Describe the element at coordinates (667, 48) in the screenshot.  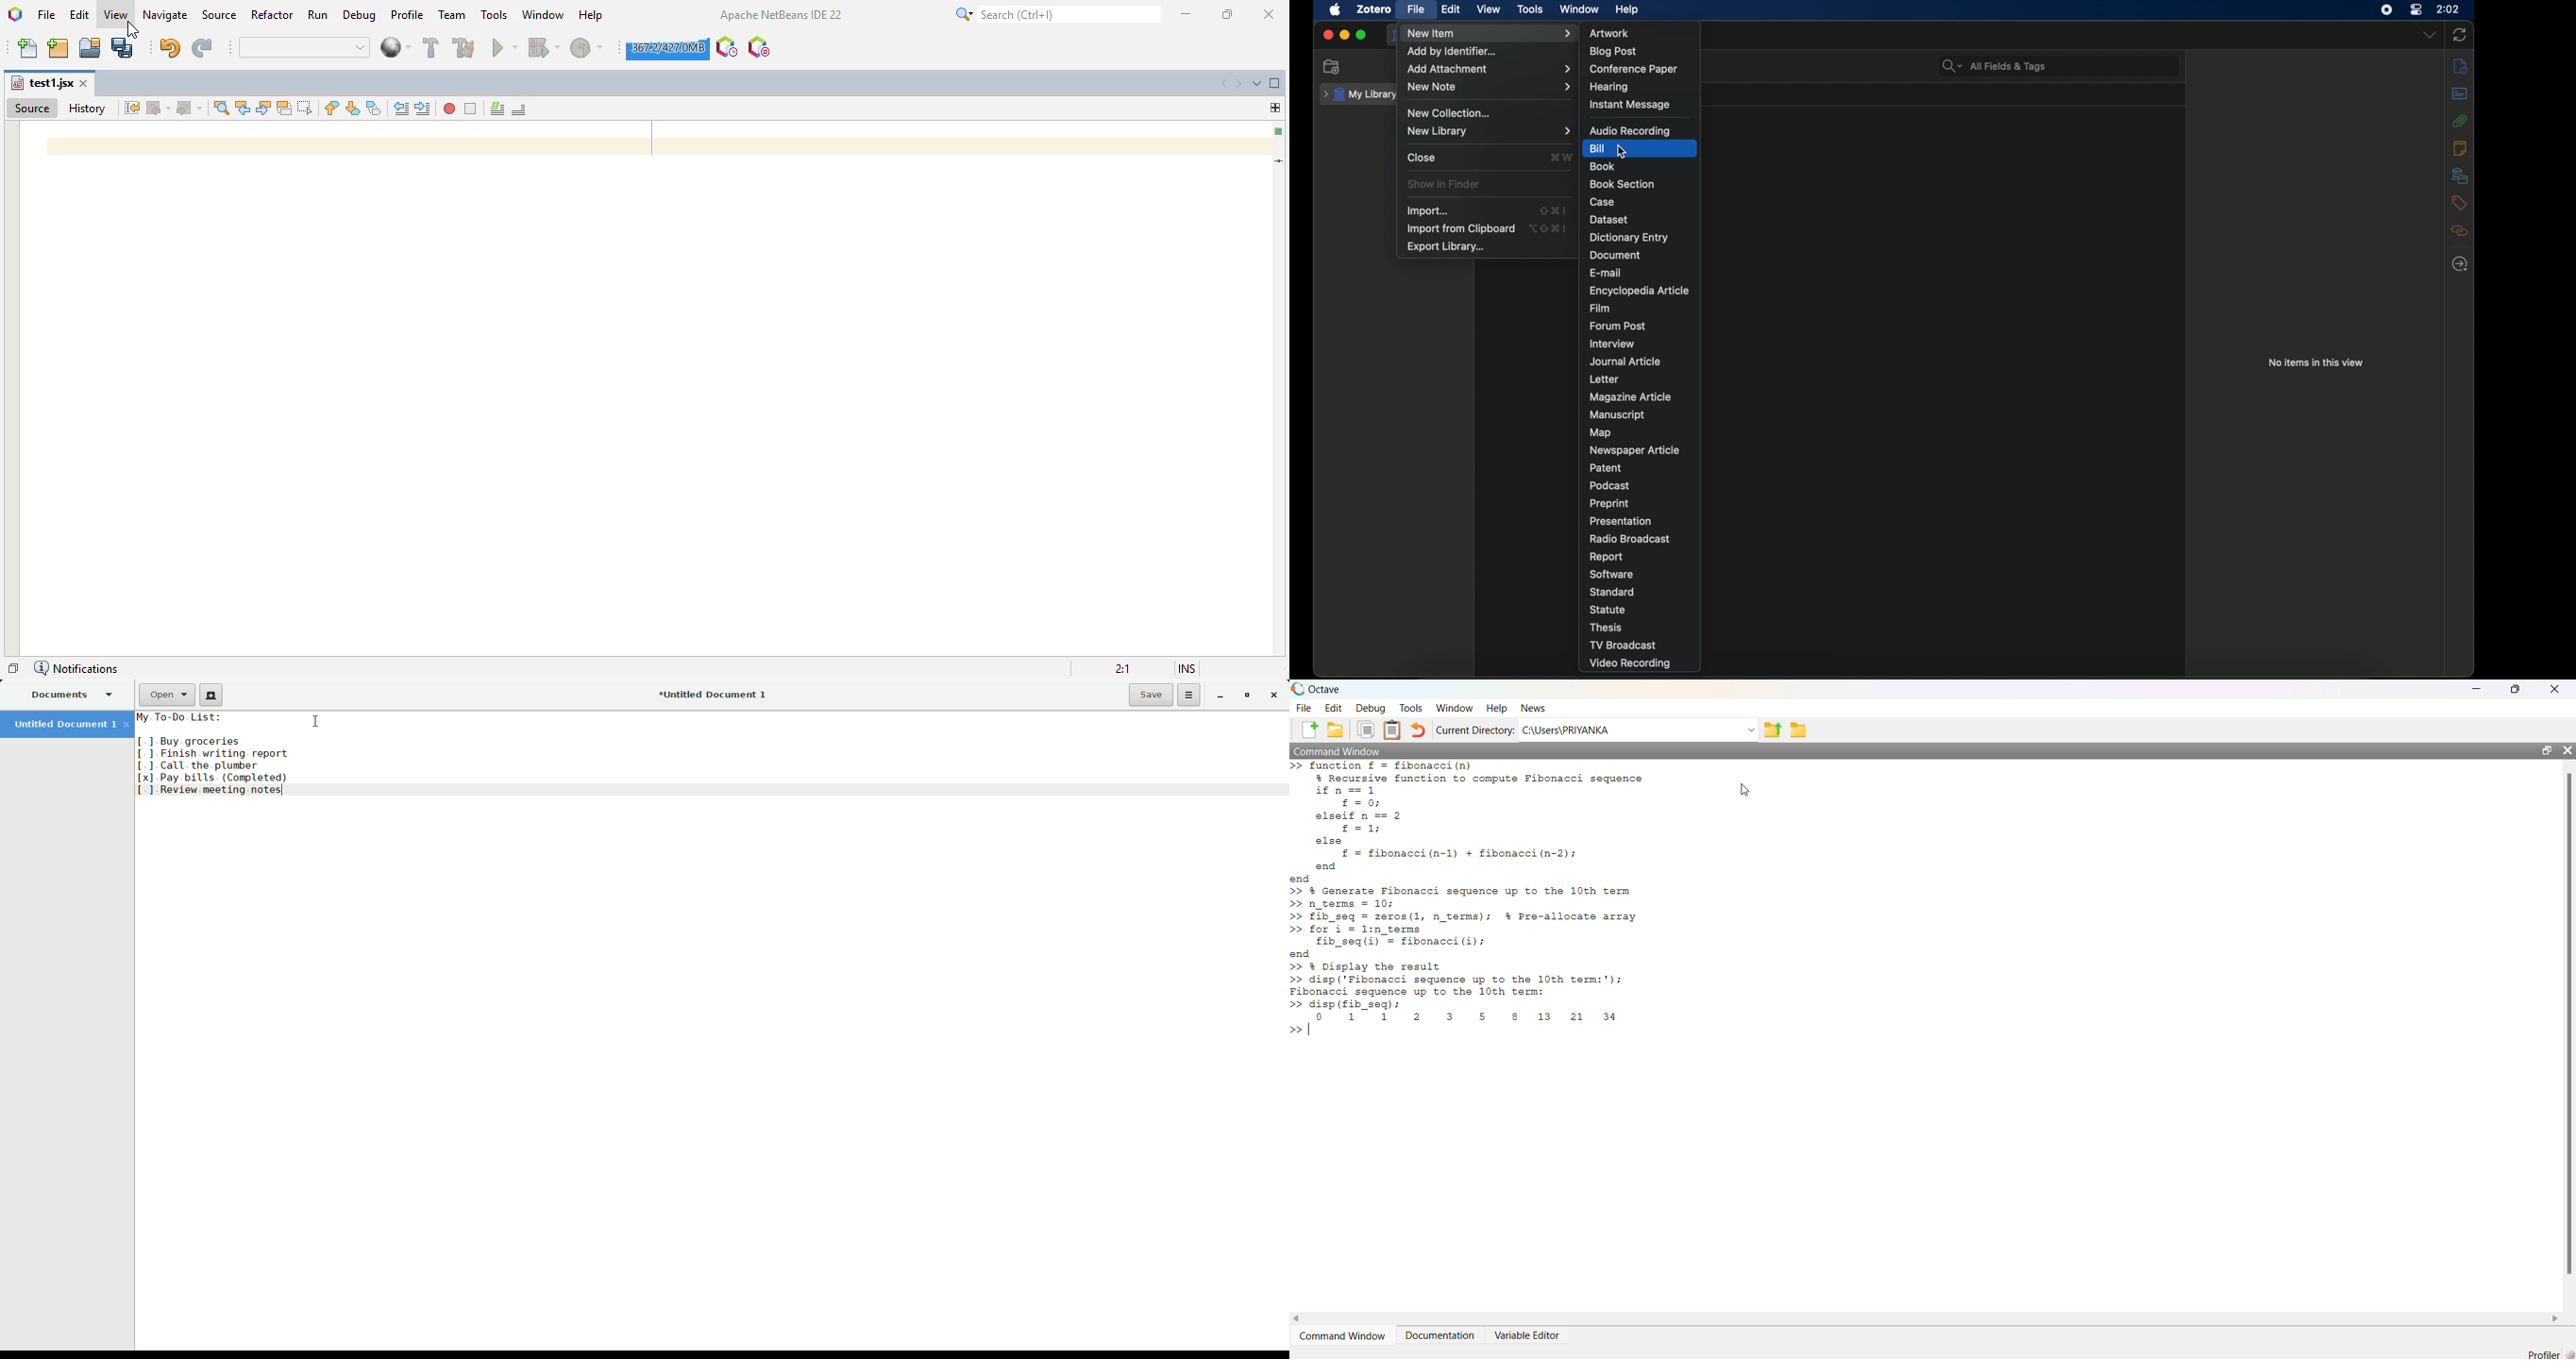
I see `click to force garbage collection` at that location.